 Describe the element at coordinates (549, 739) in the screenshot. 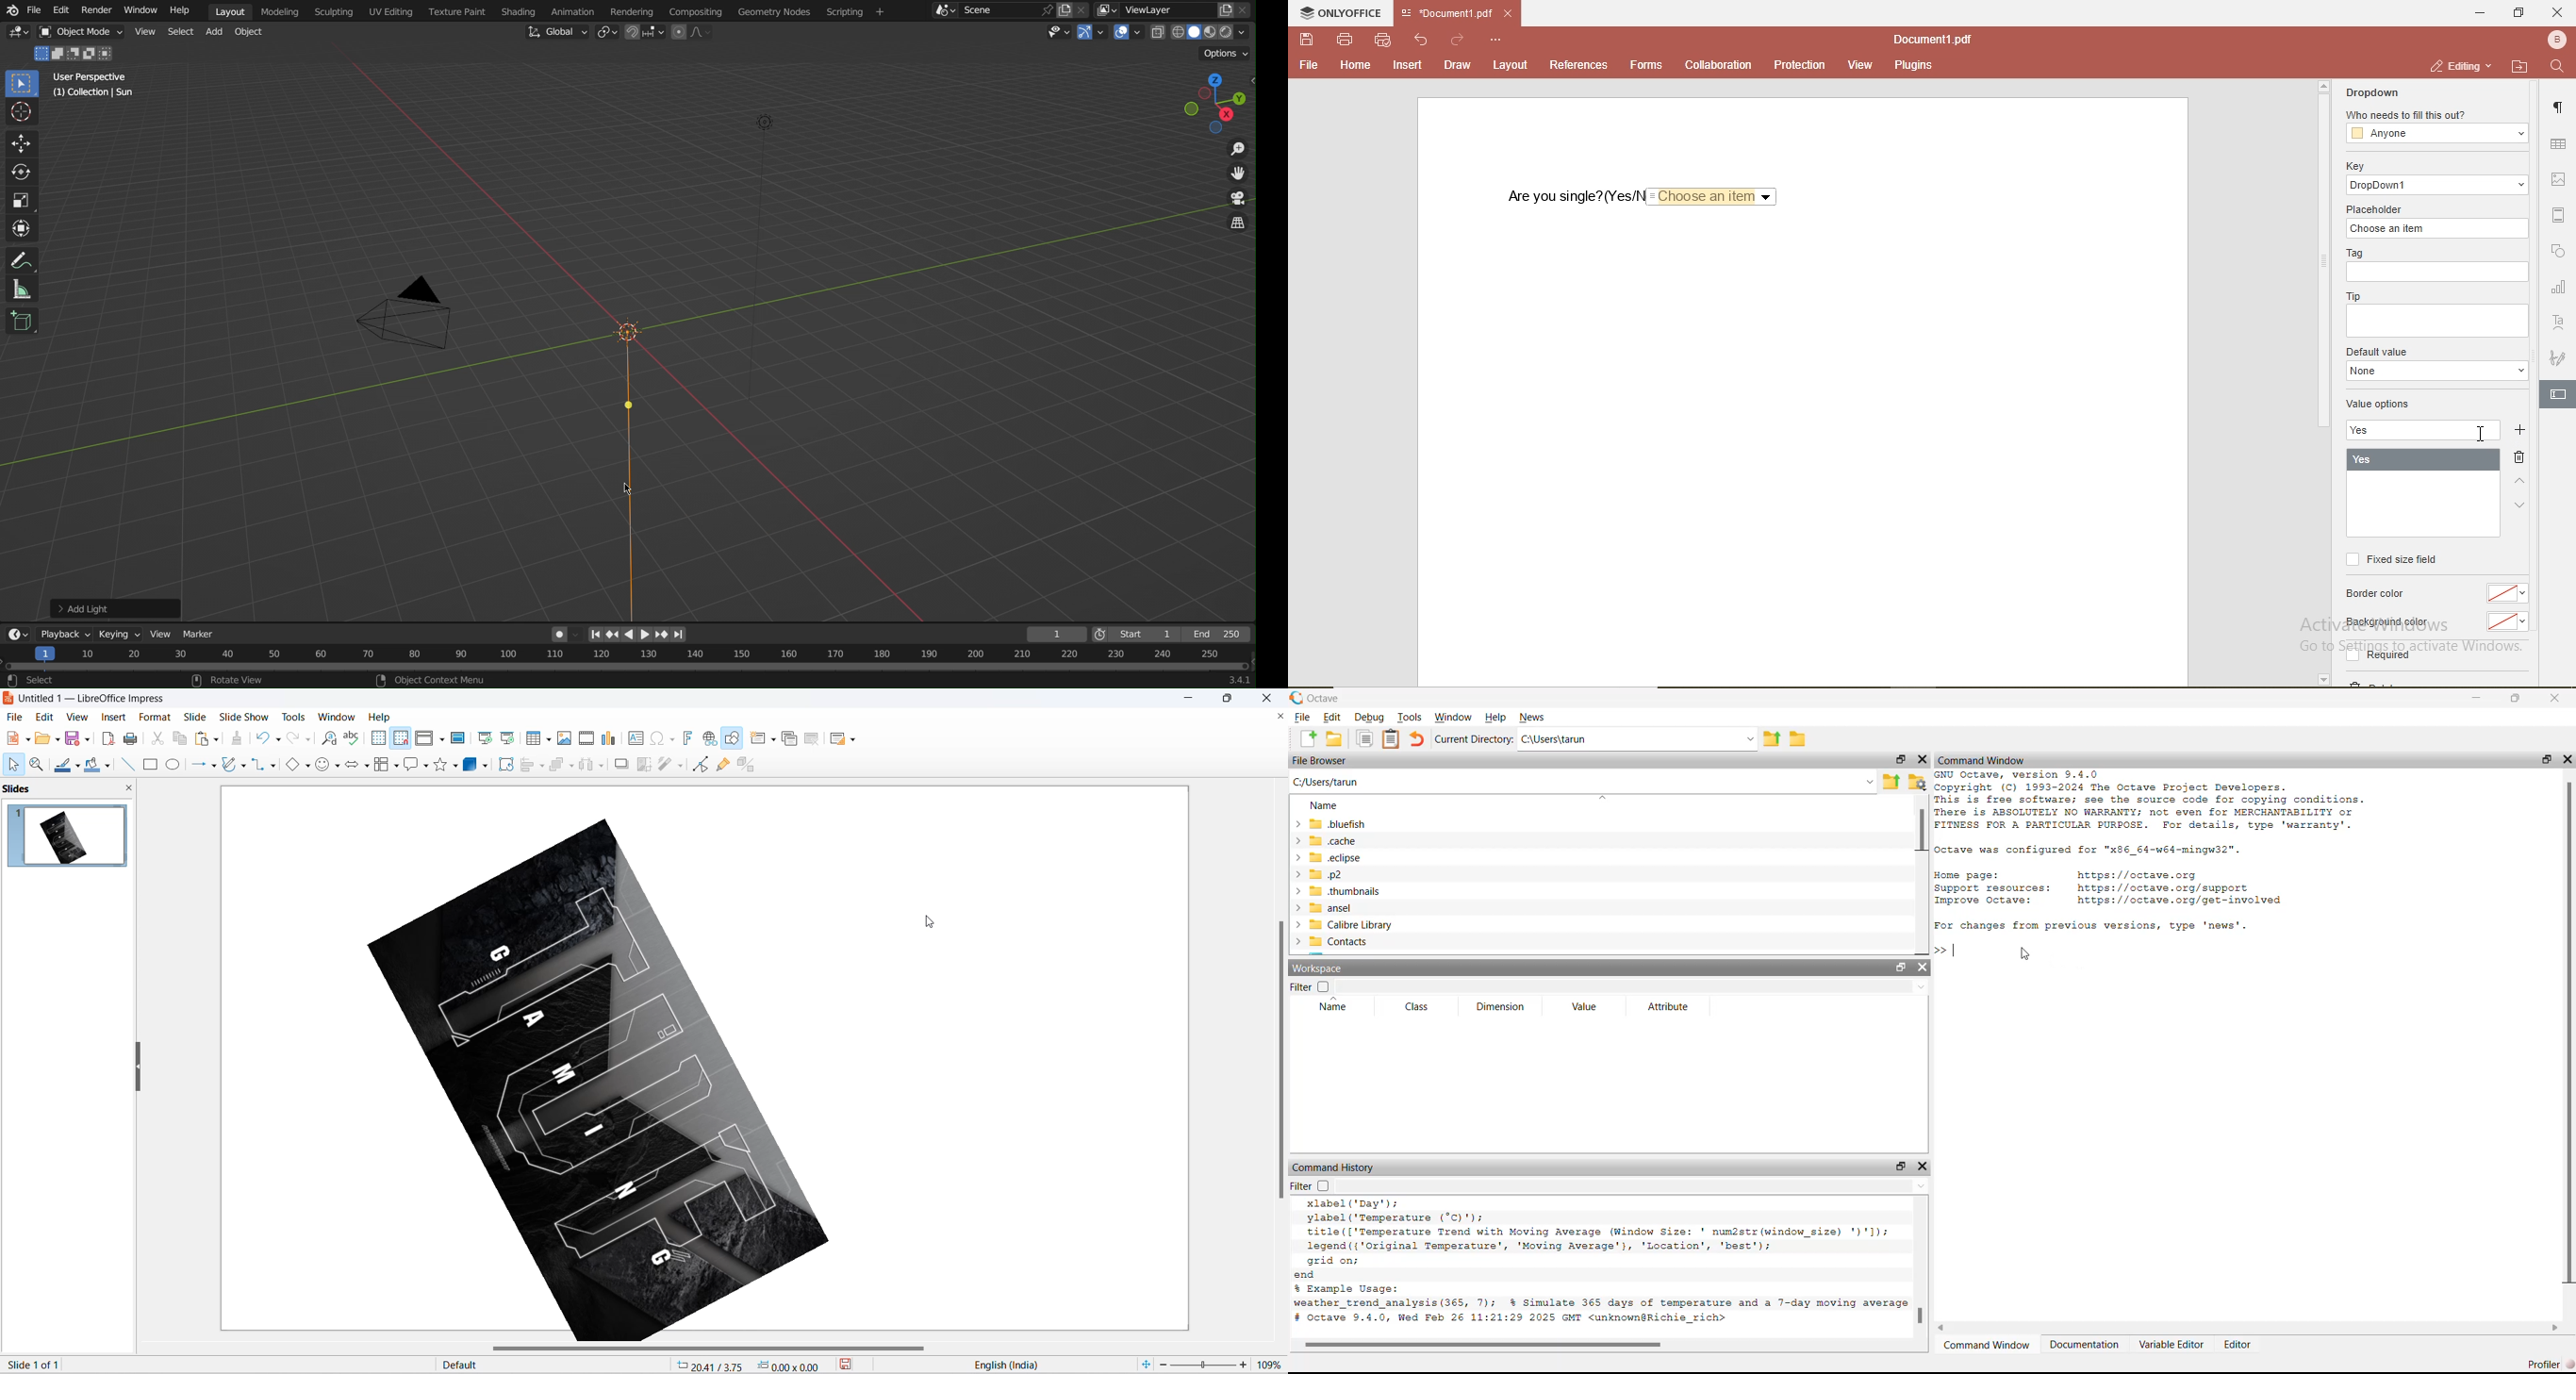

I see `table grid` at that location.